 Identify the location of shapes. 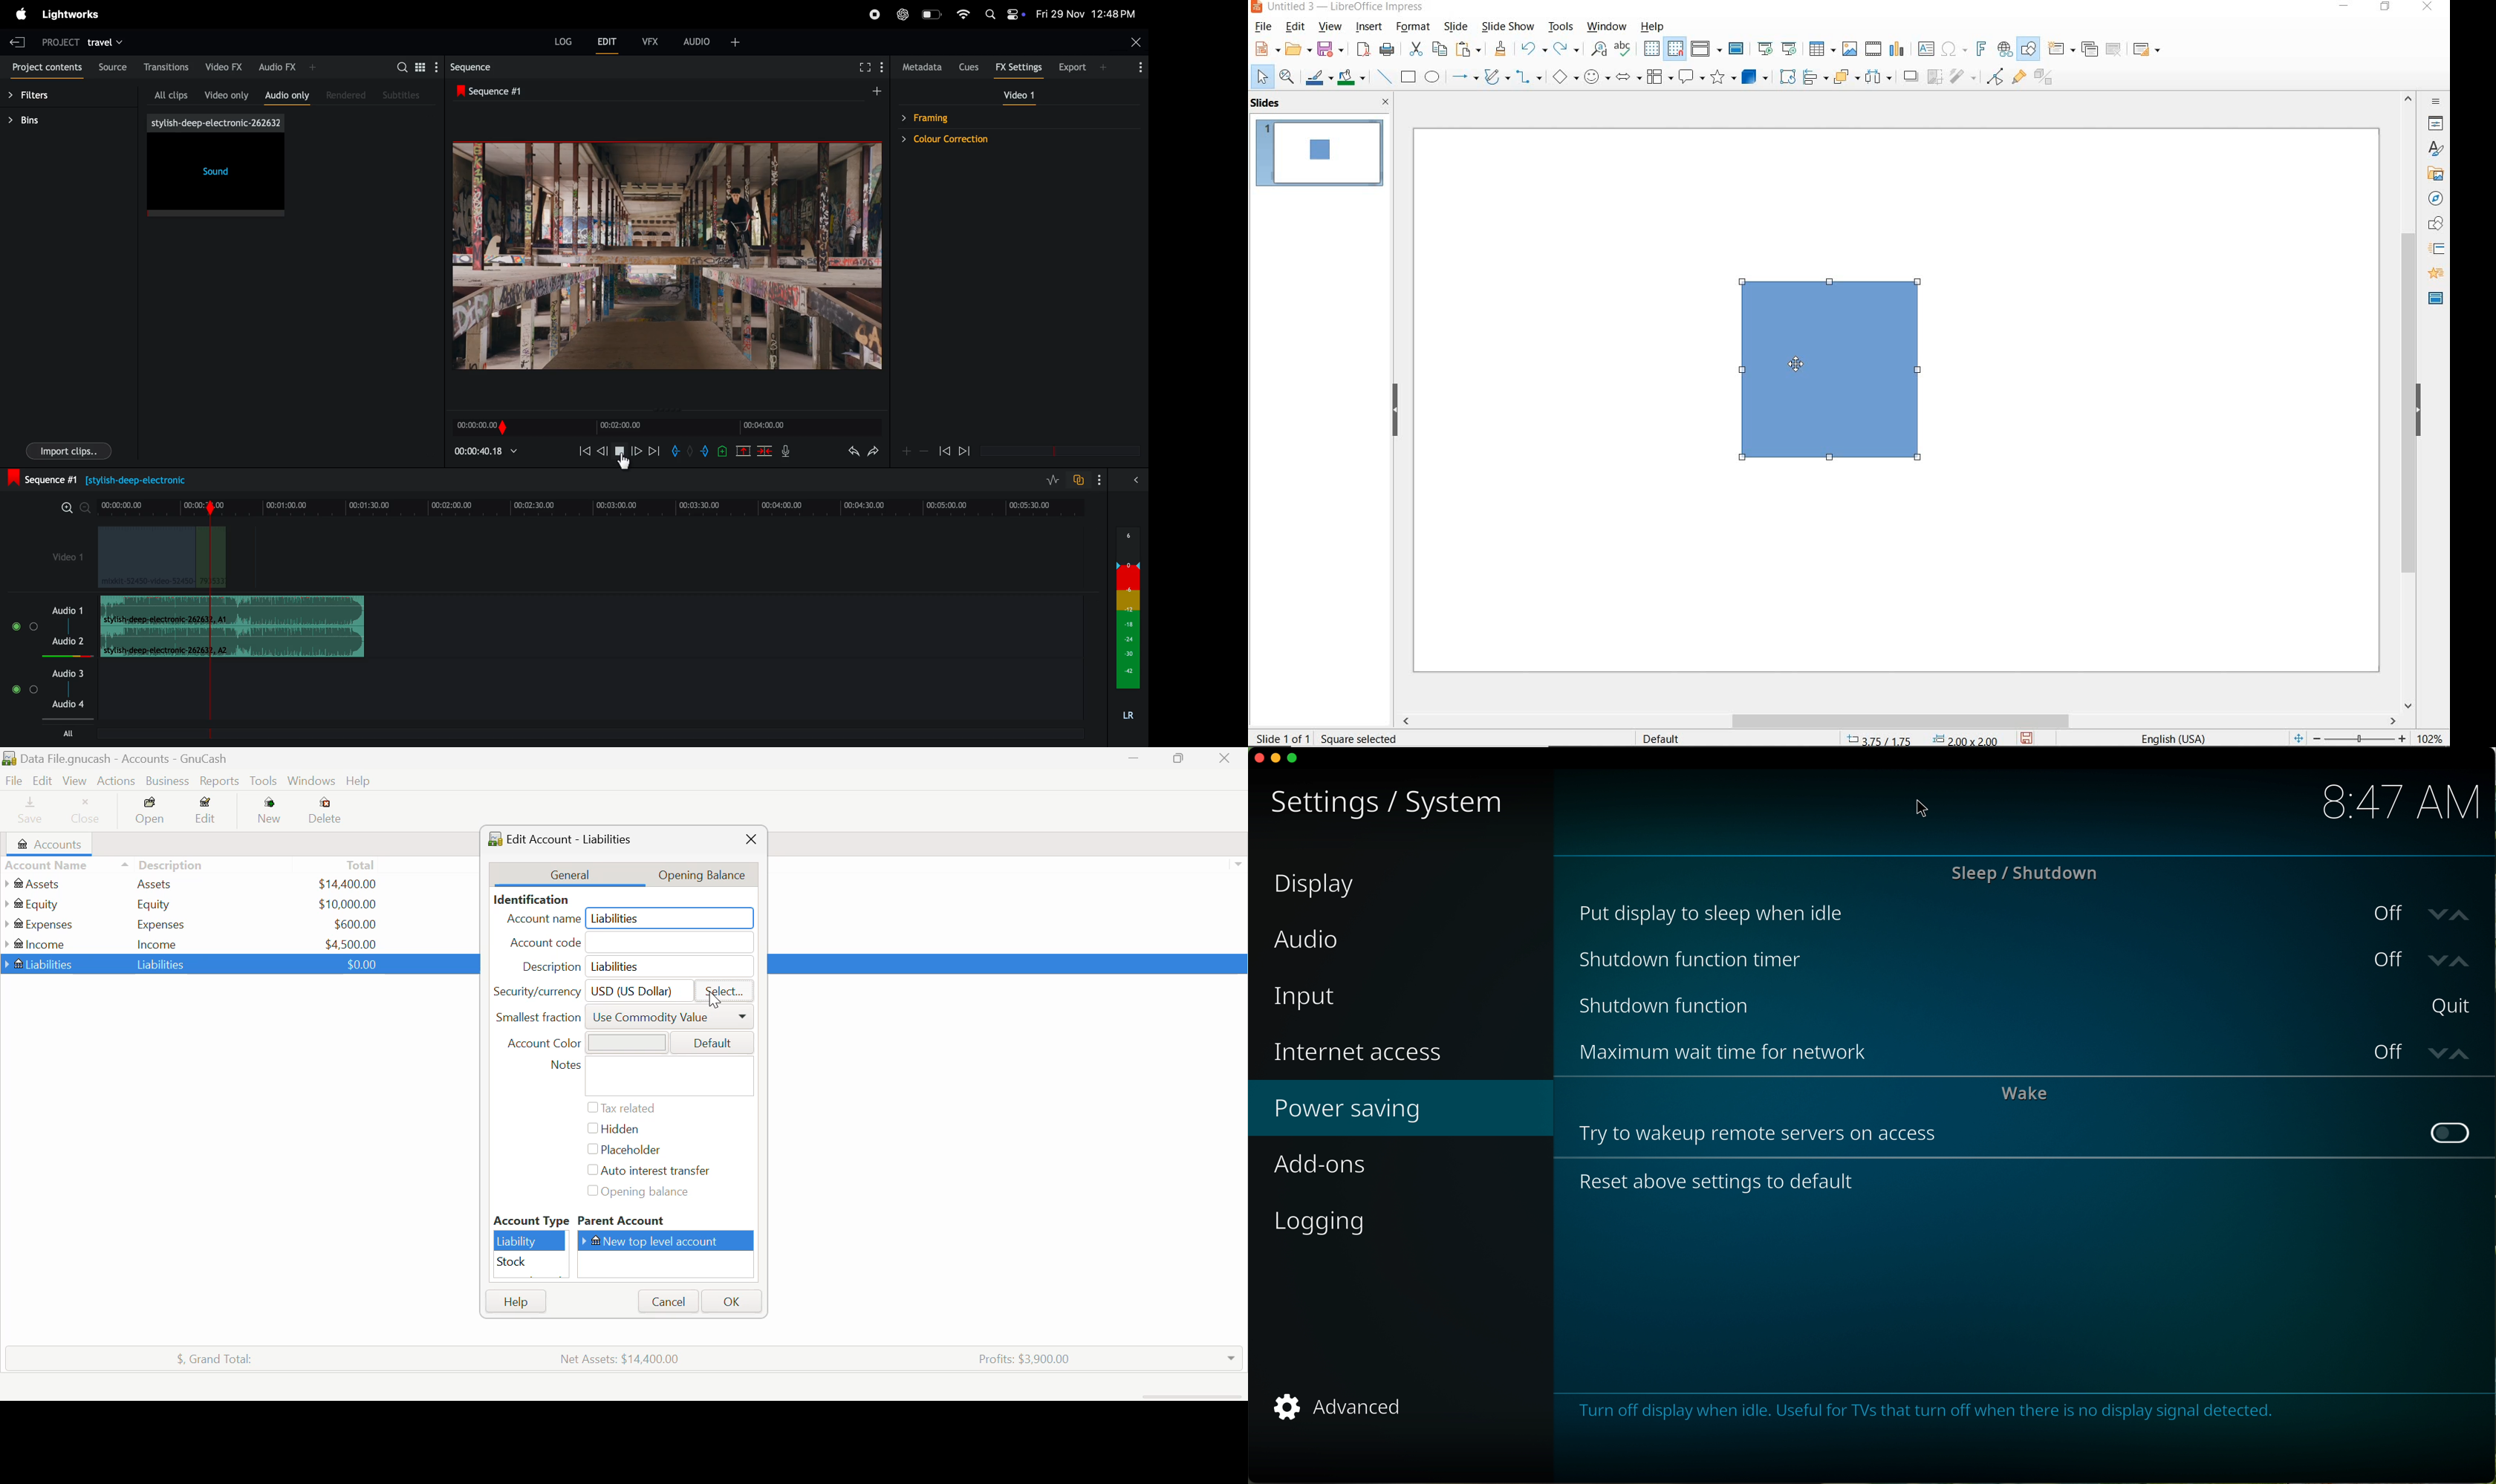
(2433, 224).